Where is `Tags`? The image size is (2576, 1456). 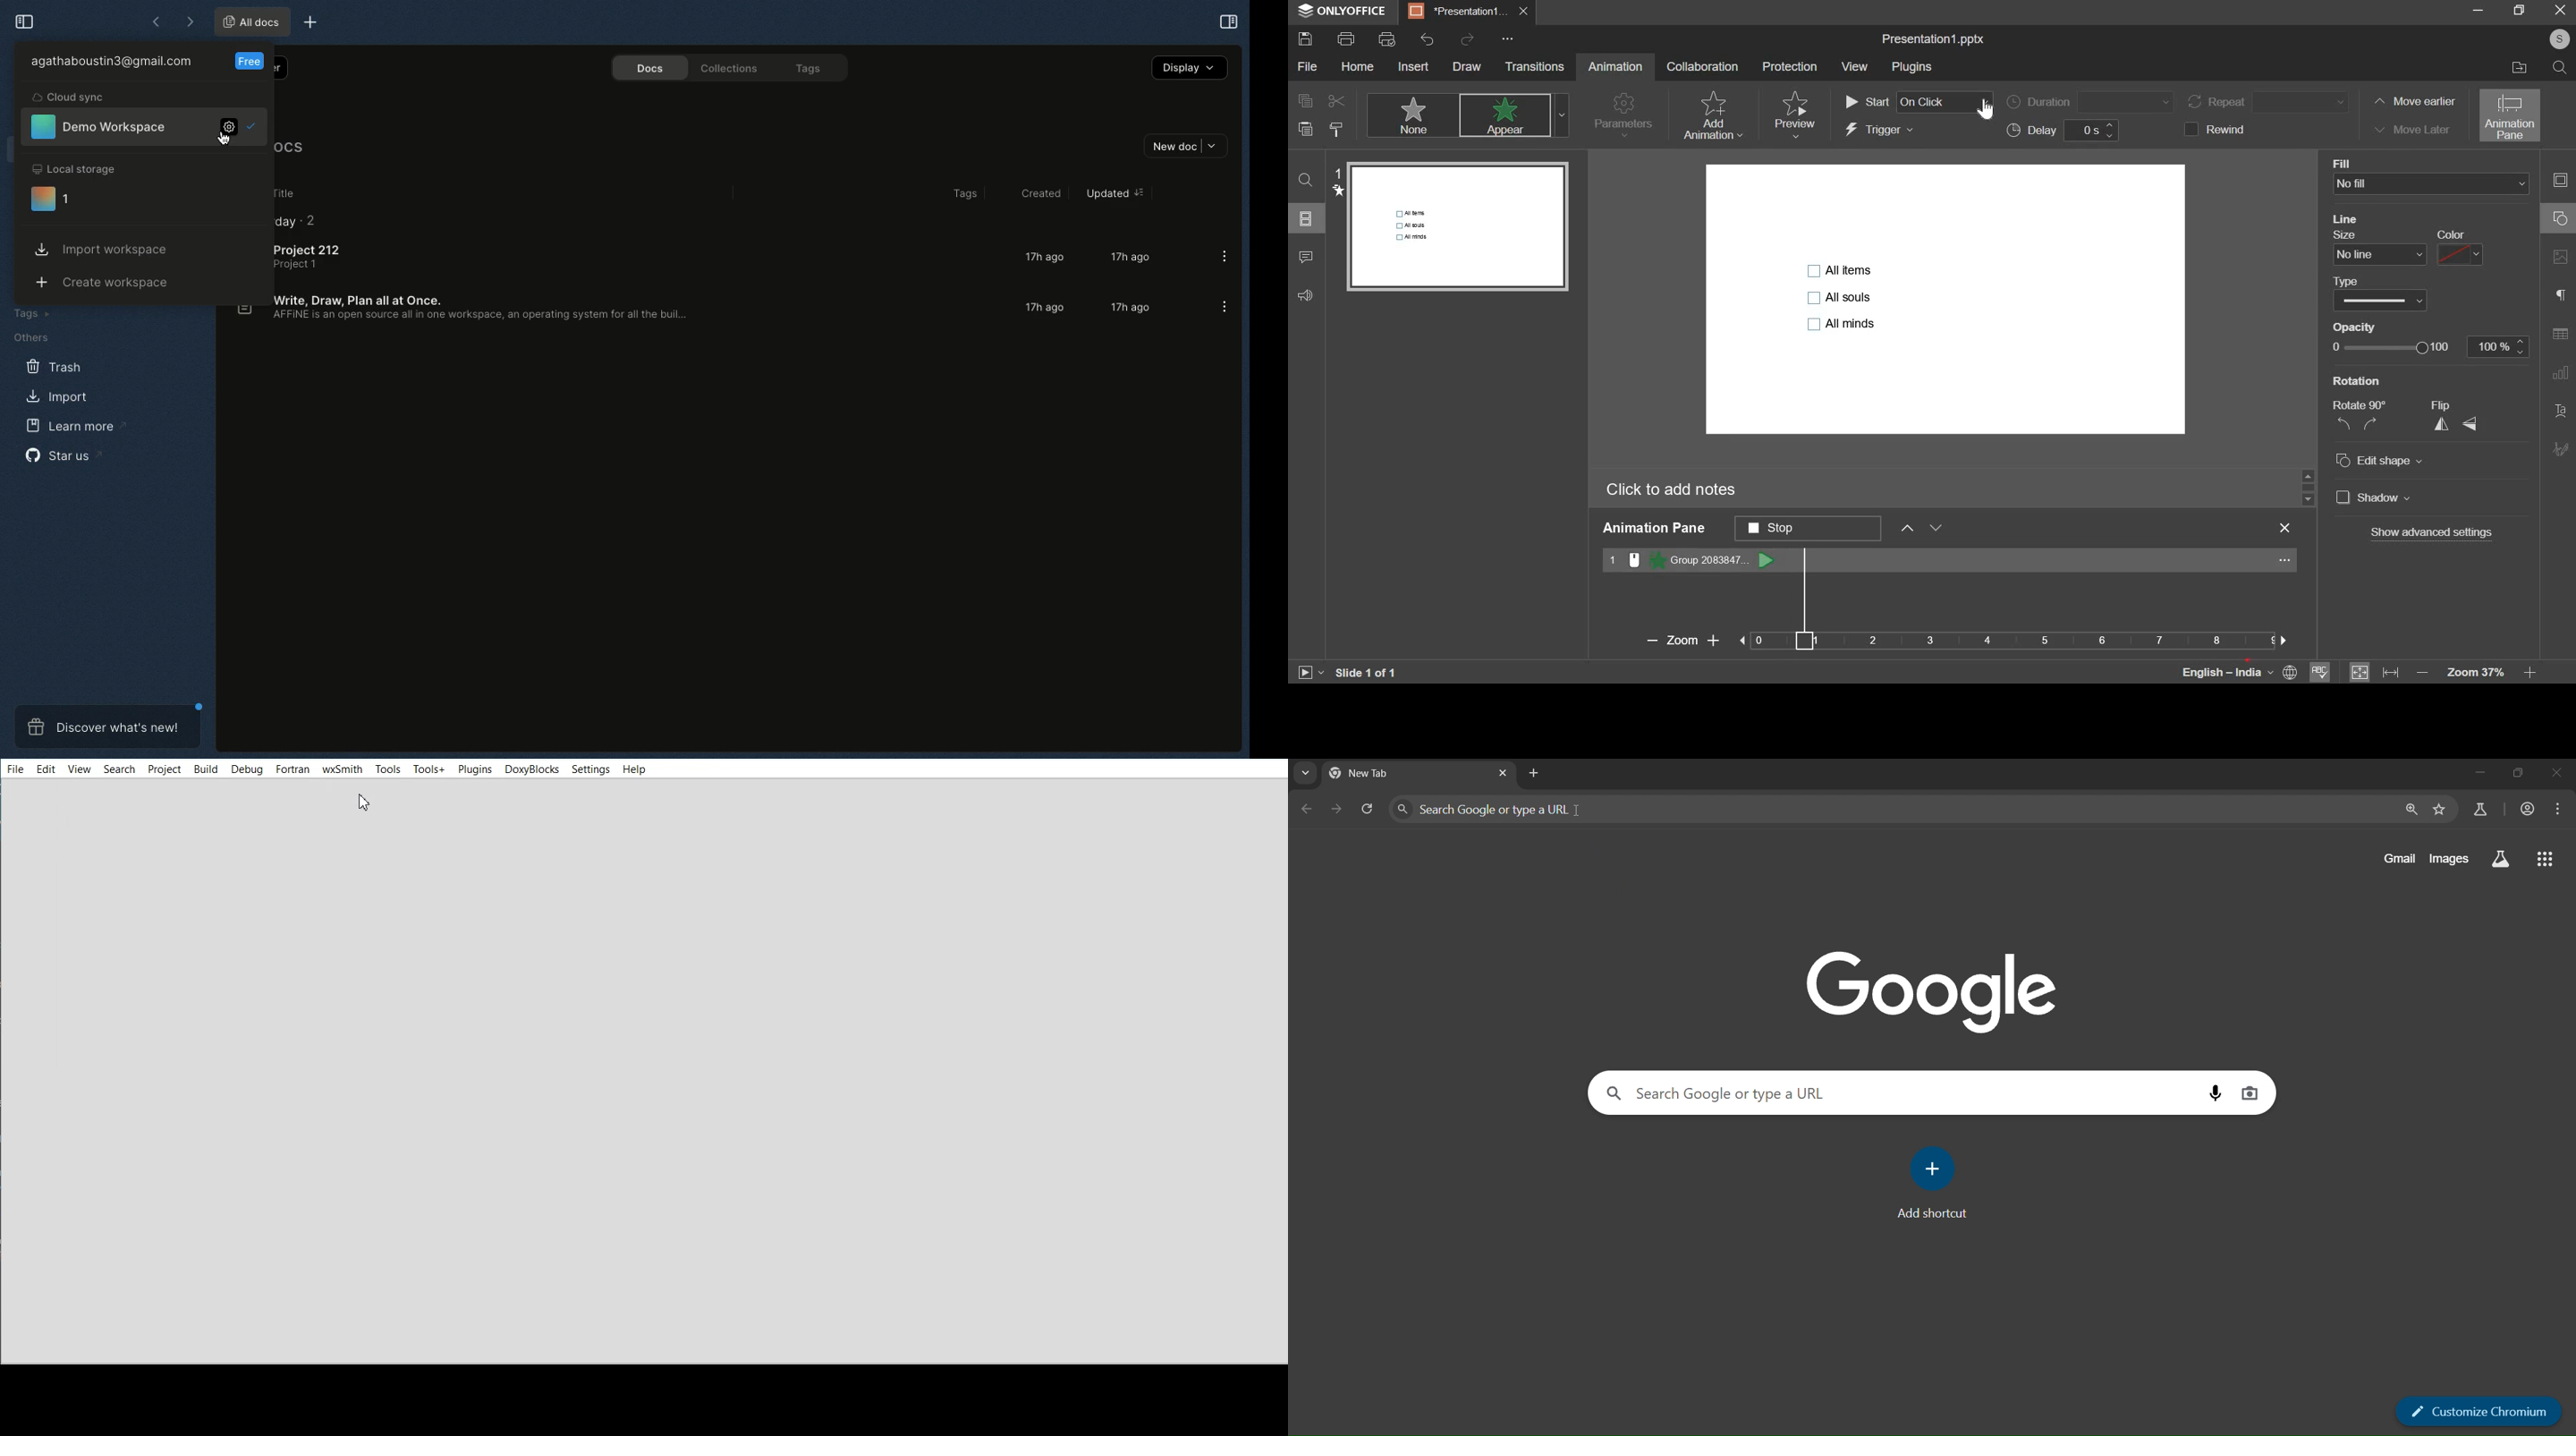
Tags is located at coordinates (955, 194).